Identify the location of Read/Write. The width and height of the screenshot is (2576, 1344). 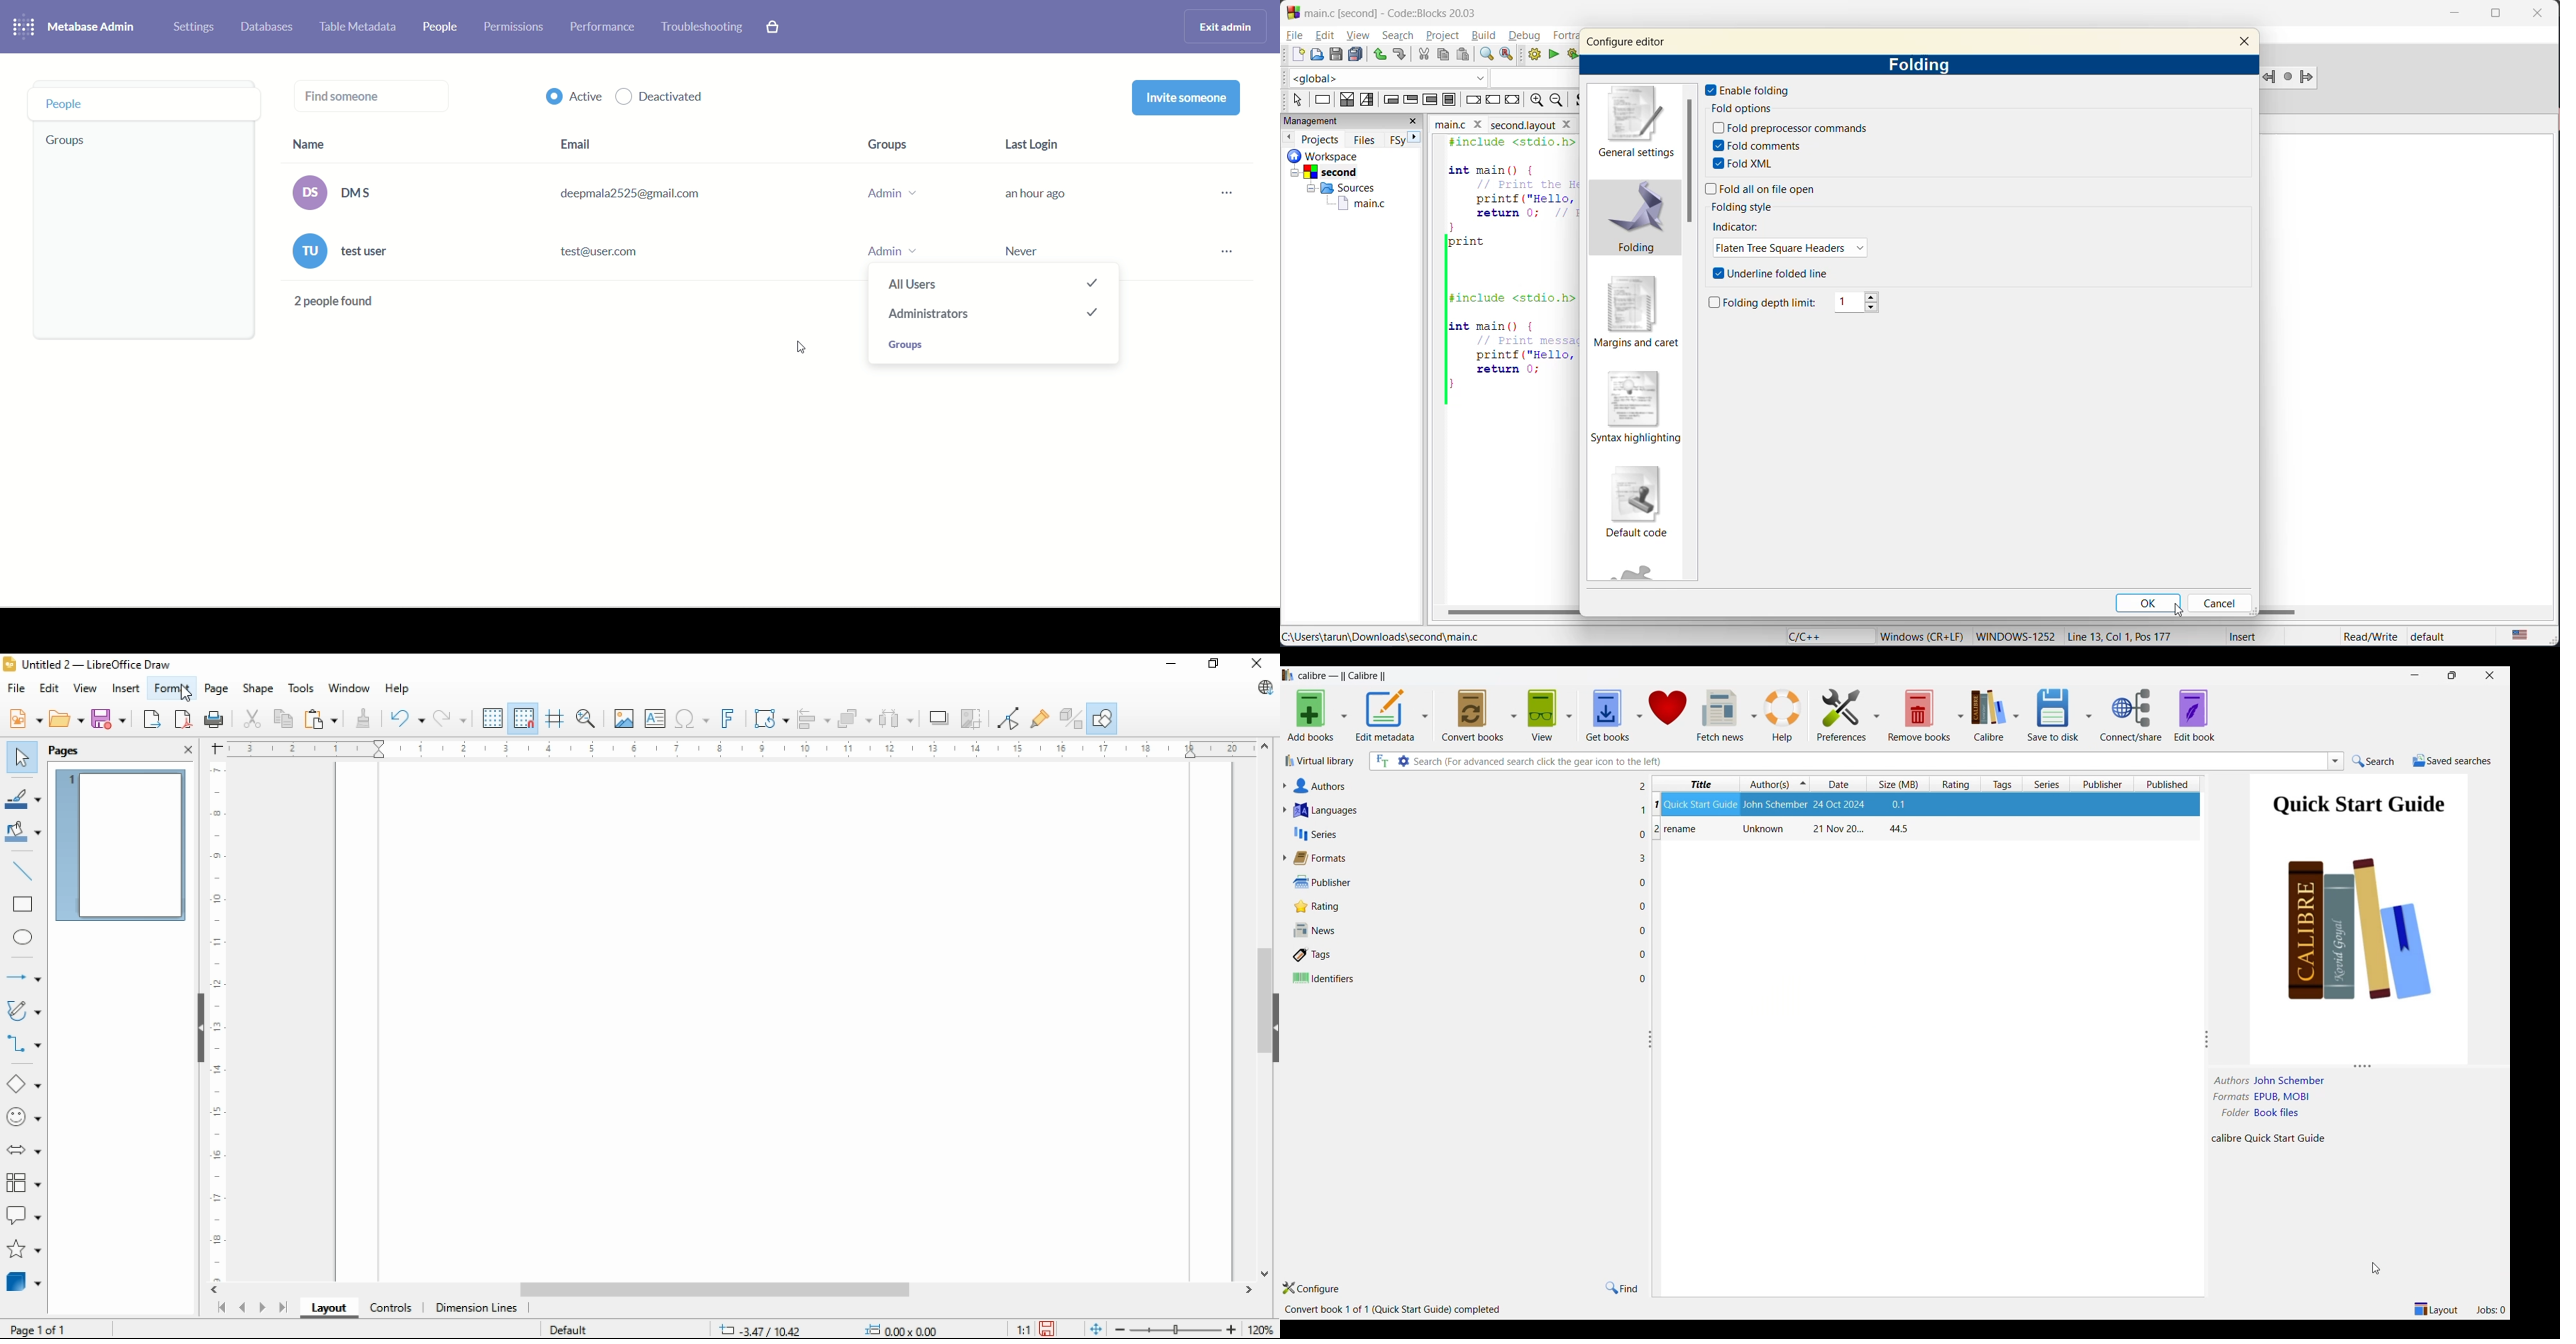
(2356, 636).